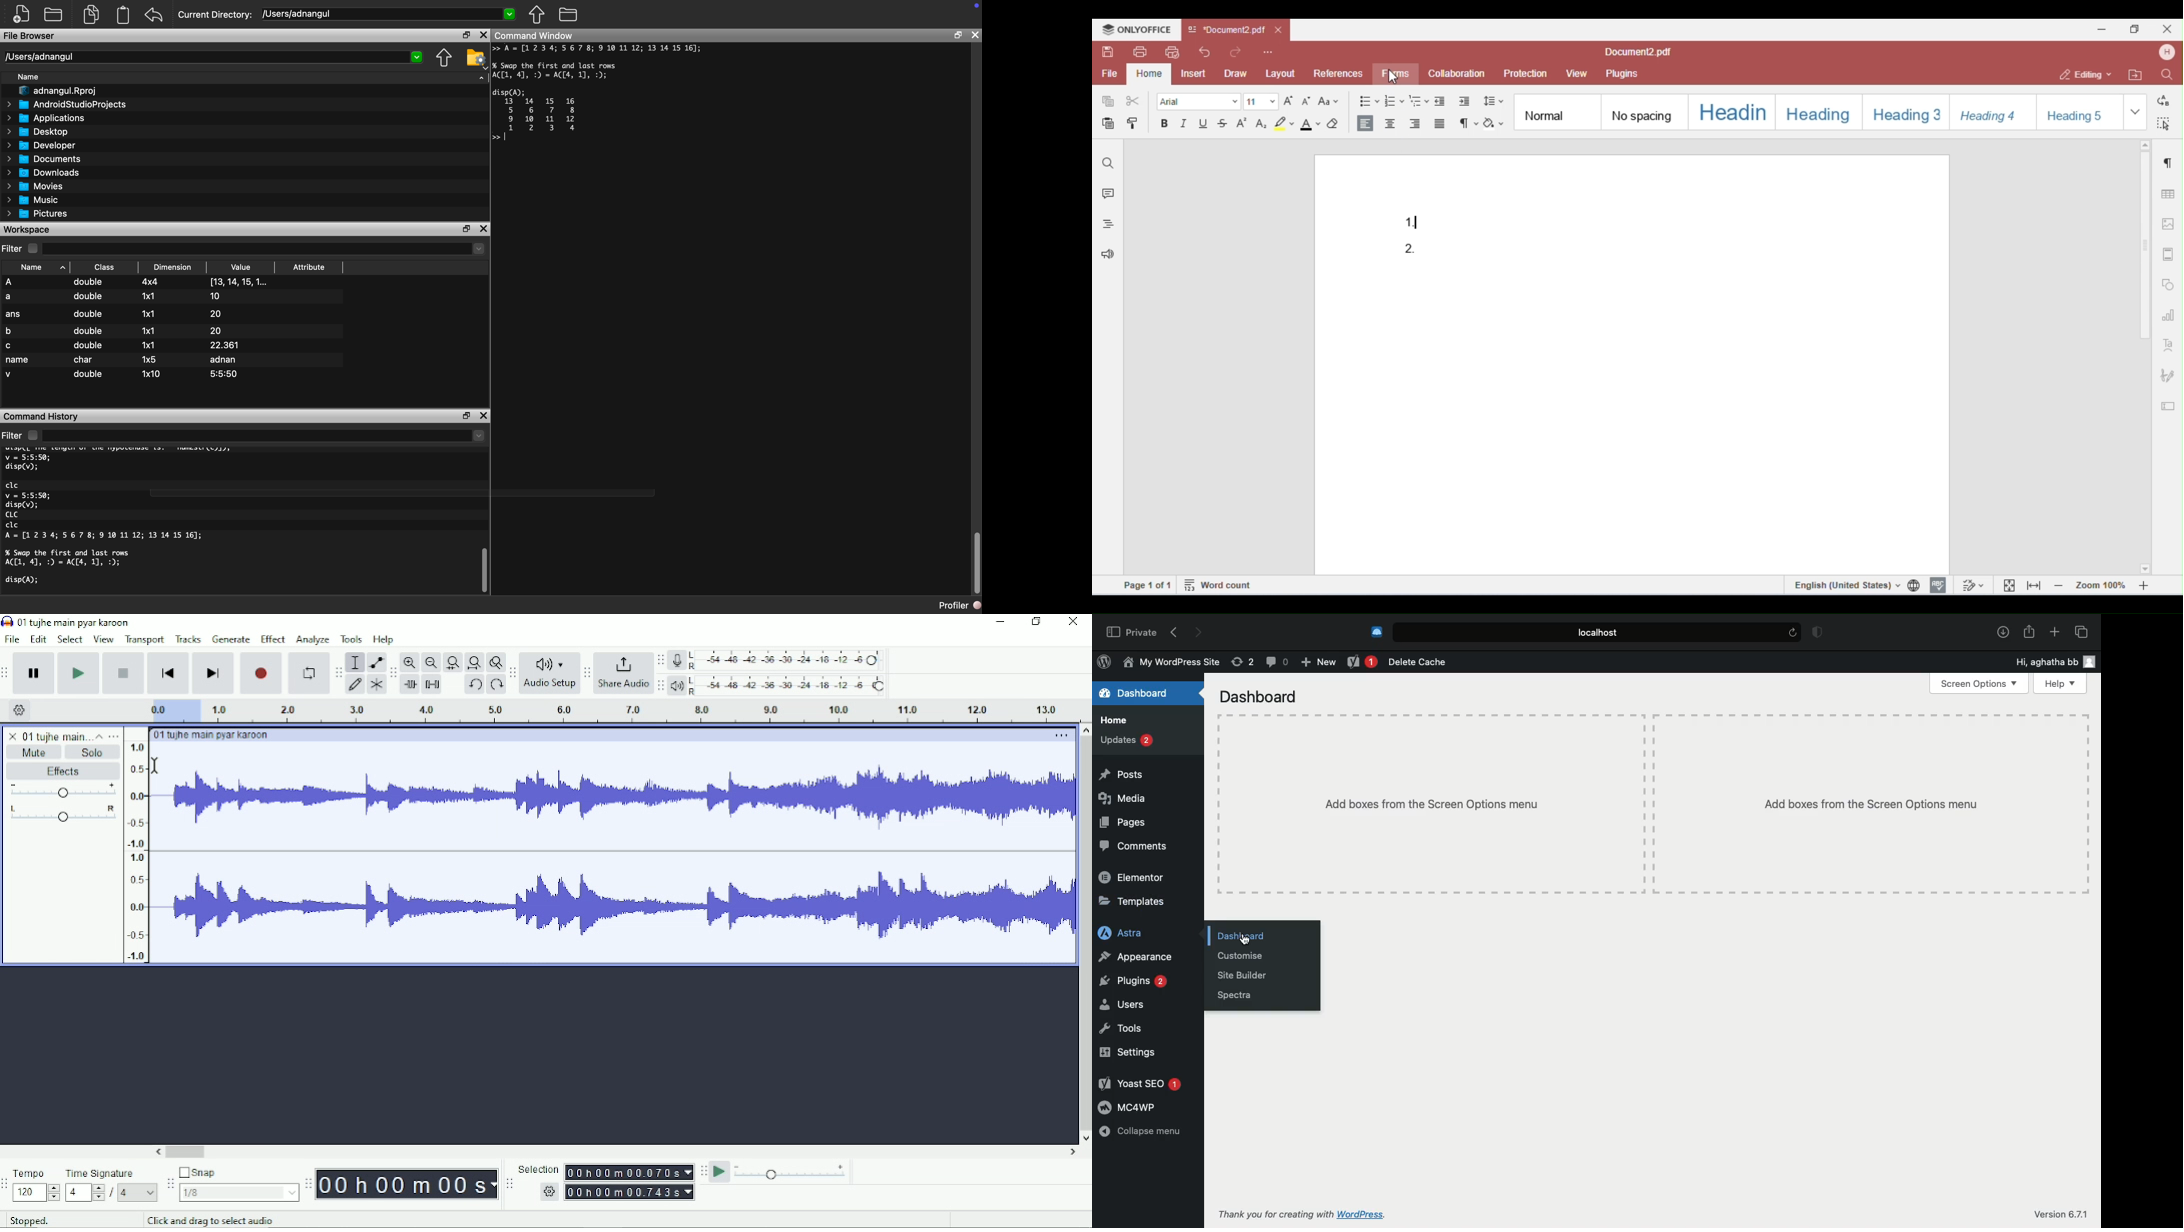  What do you see at coordinates (453, 664) in the screenshot?
I see `Fit selection to width` at bounding box center [453, 664].